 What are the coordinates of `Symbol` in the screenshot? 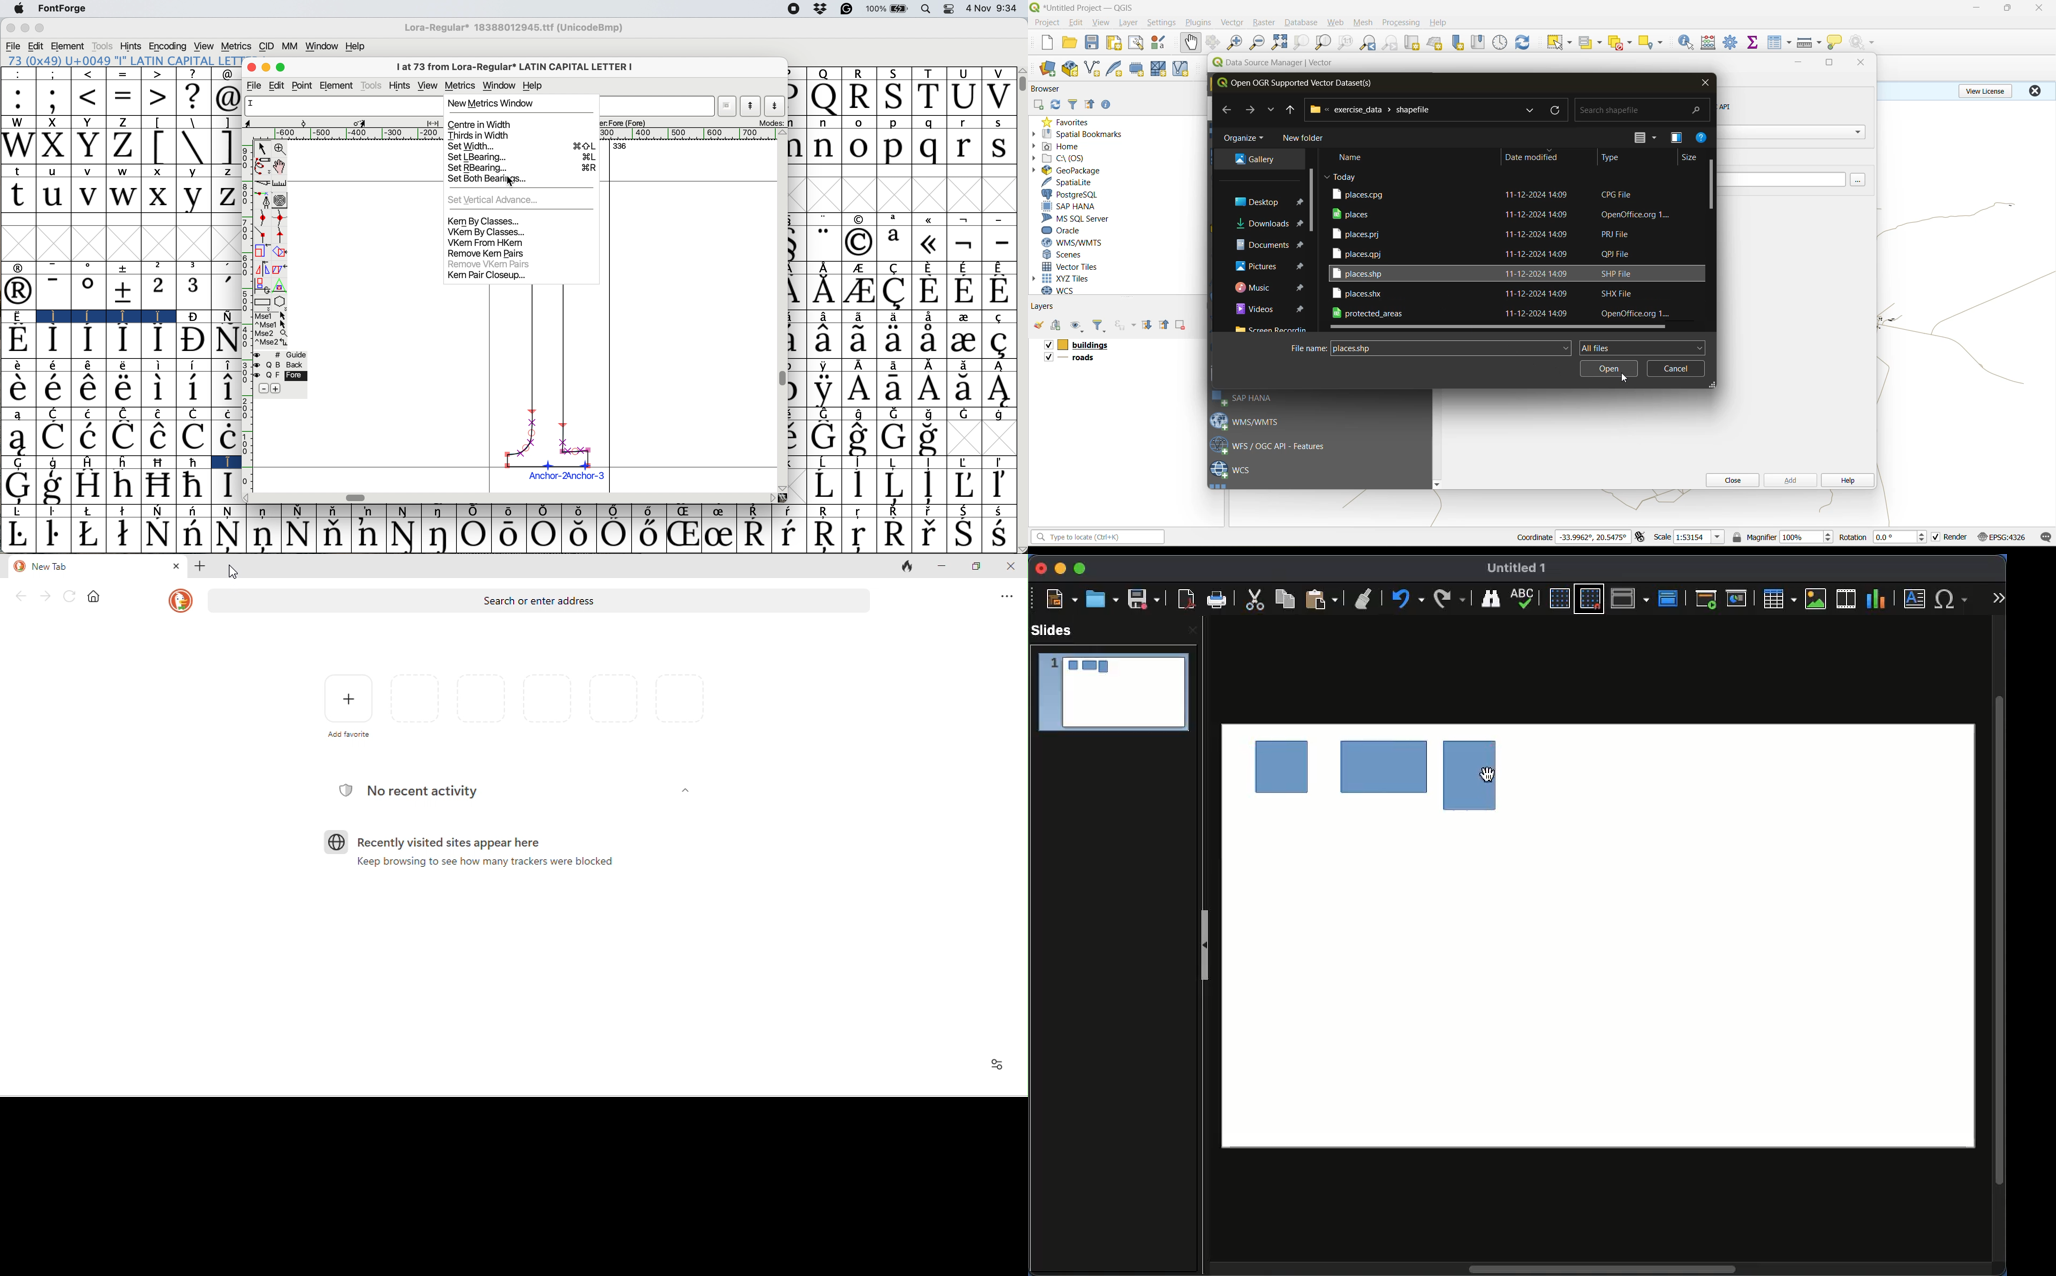 It's located at (227, 365).